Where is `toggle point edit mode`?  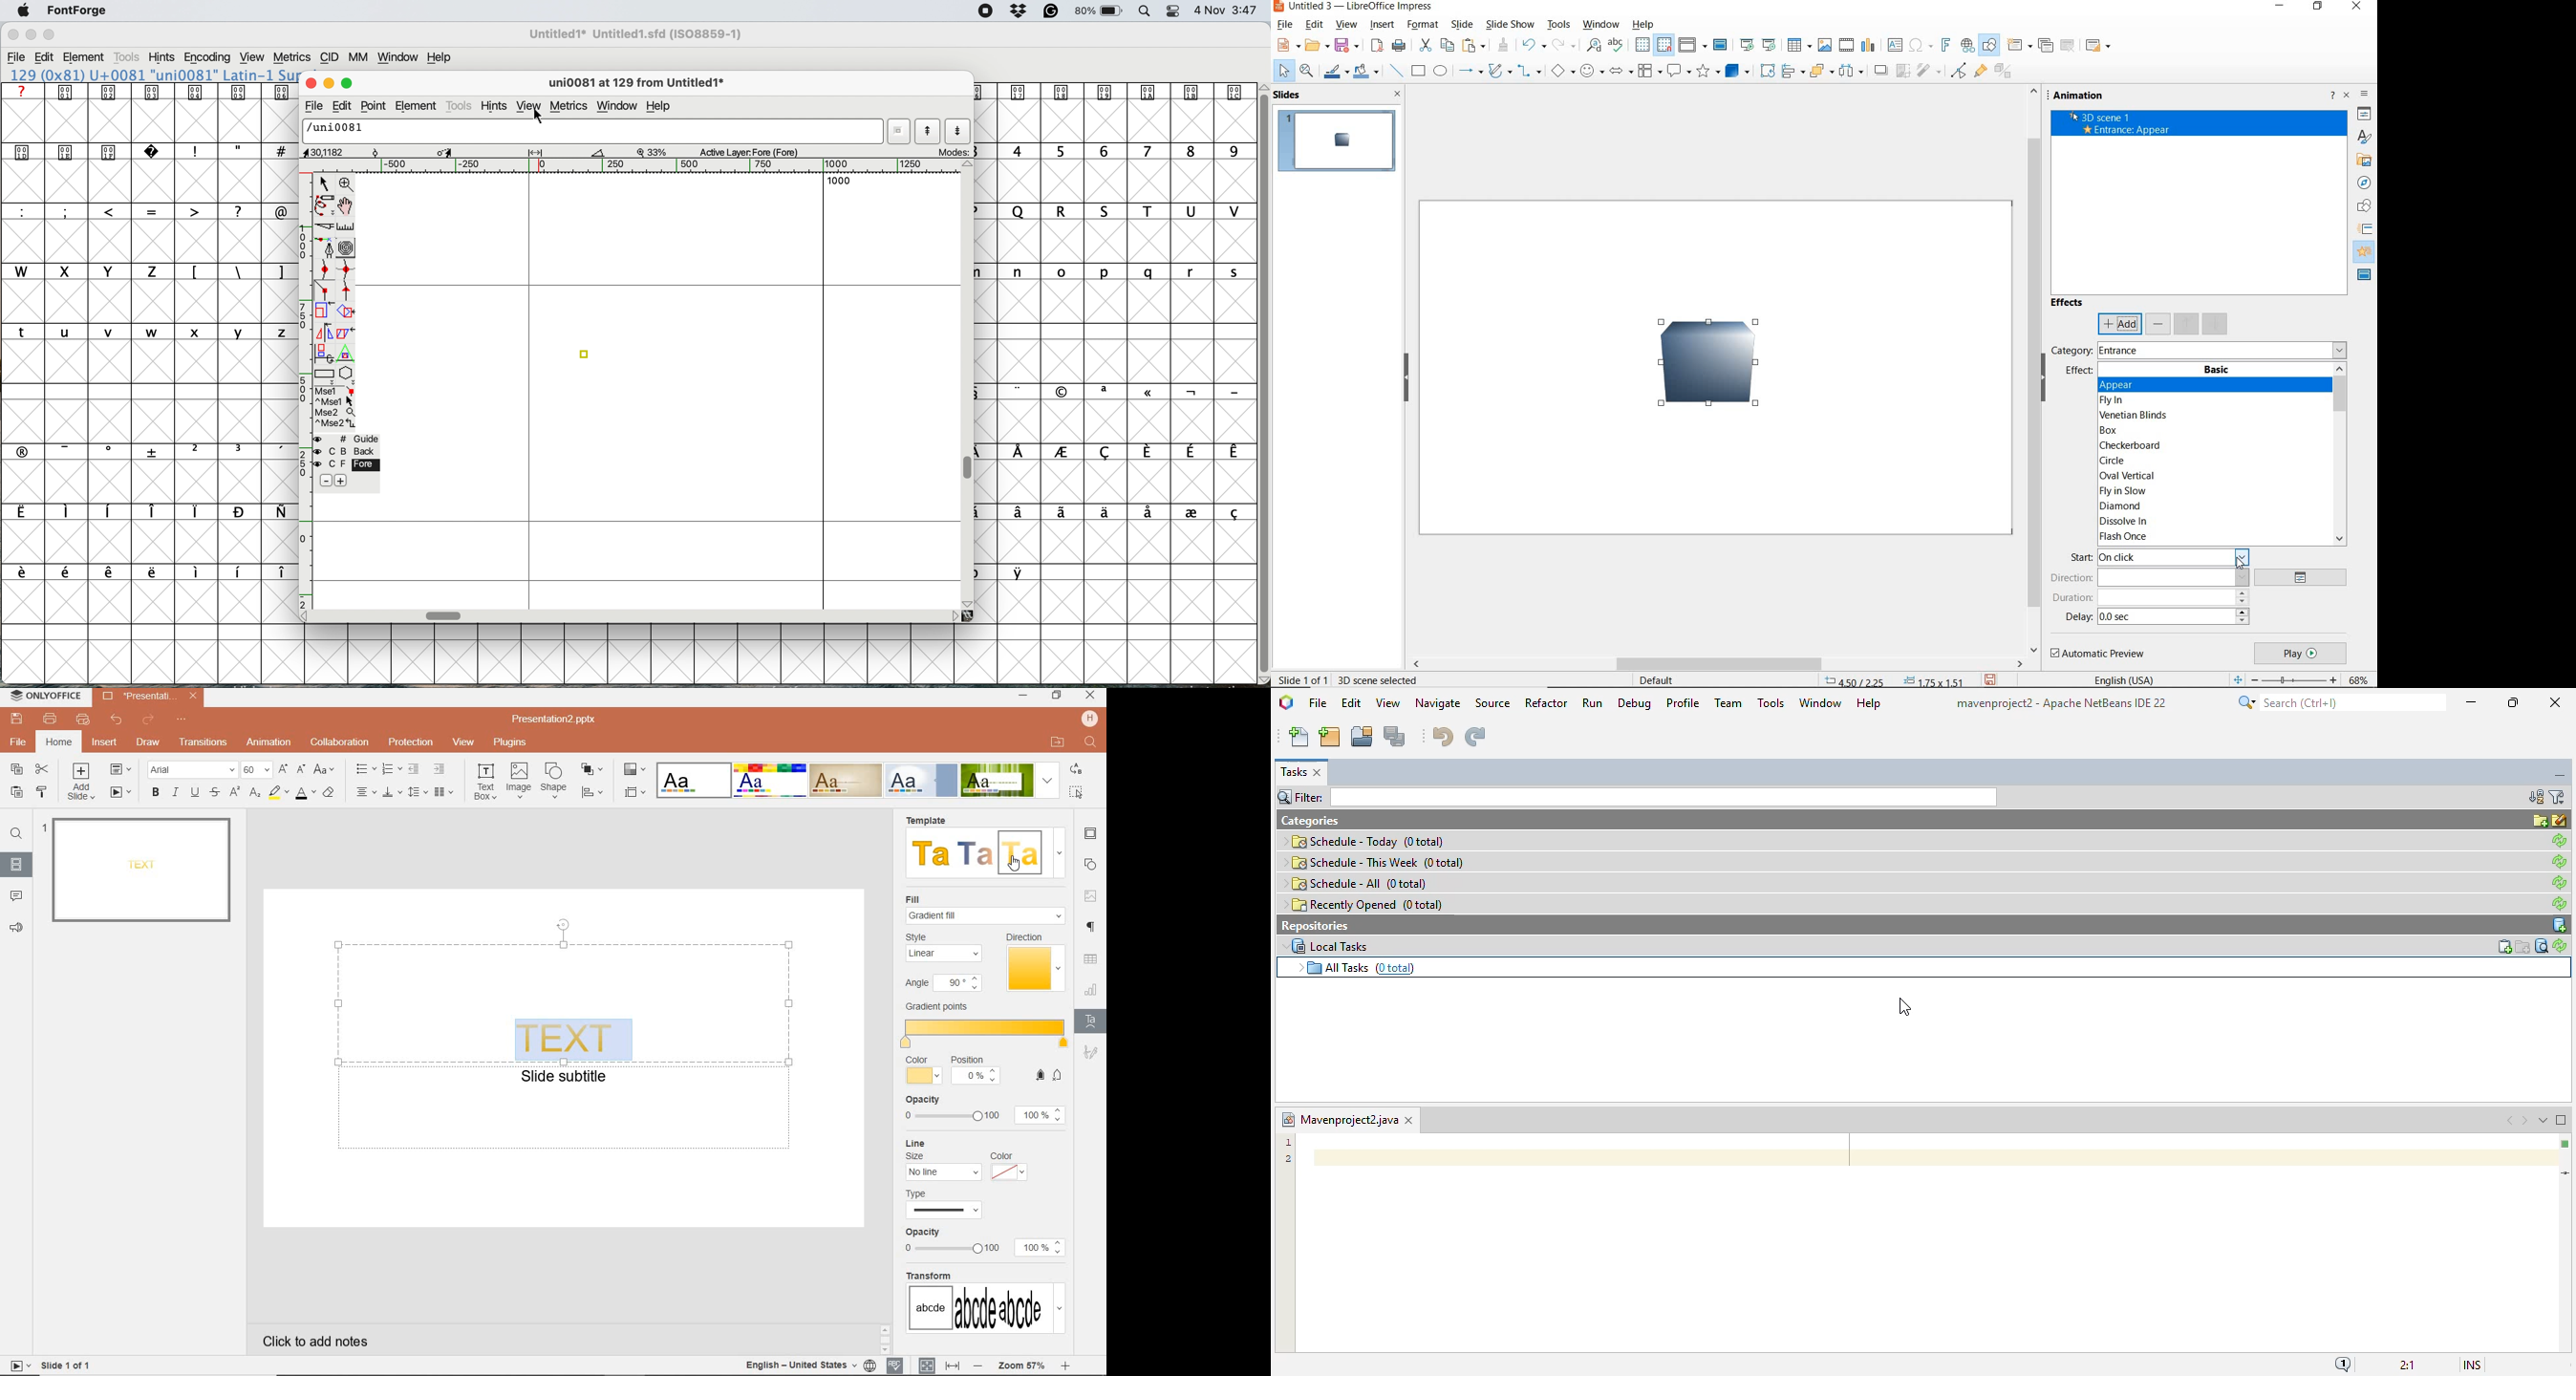
toggle point edit mode is located at coordinates (1959, 69).